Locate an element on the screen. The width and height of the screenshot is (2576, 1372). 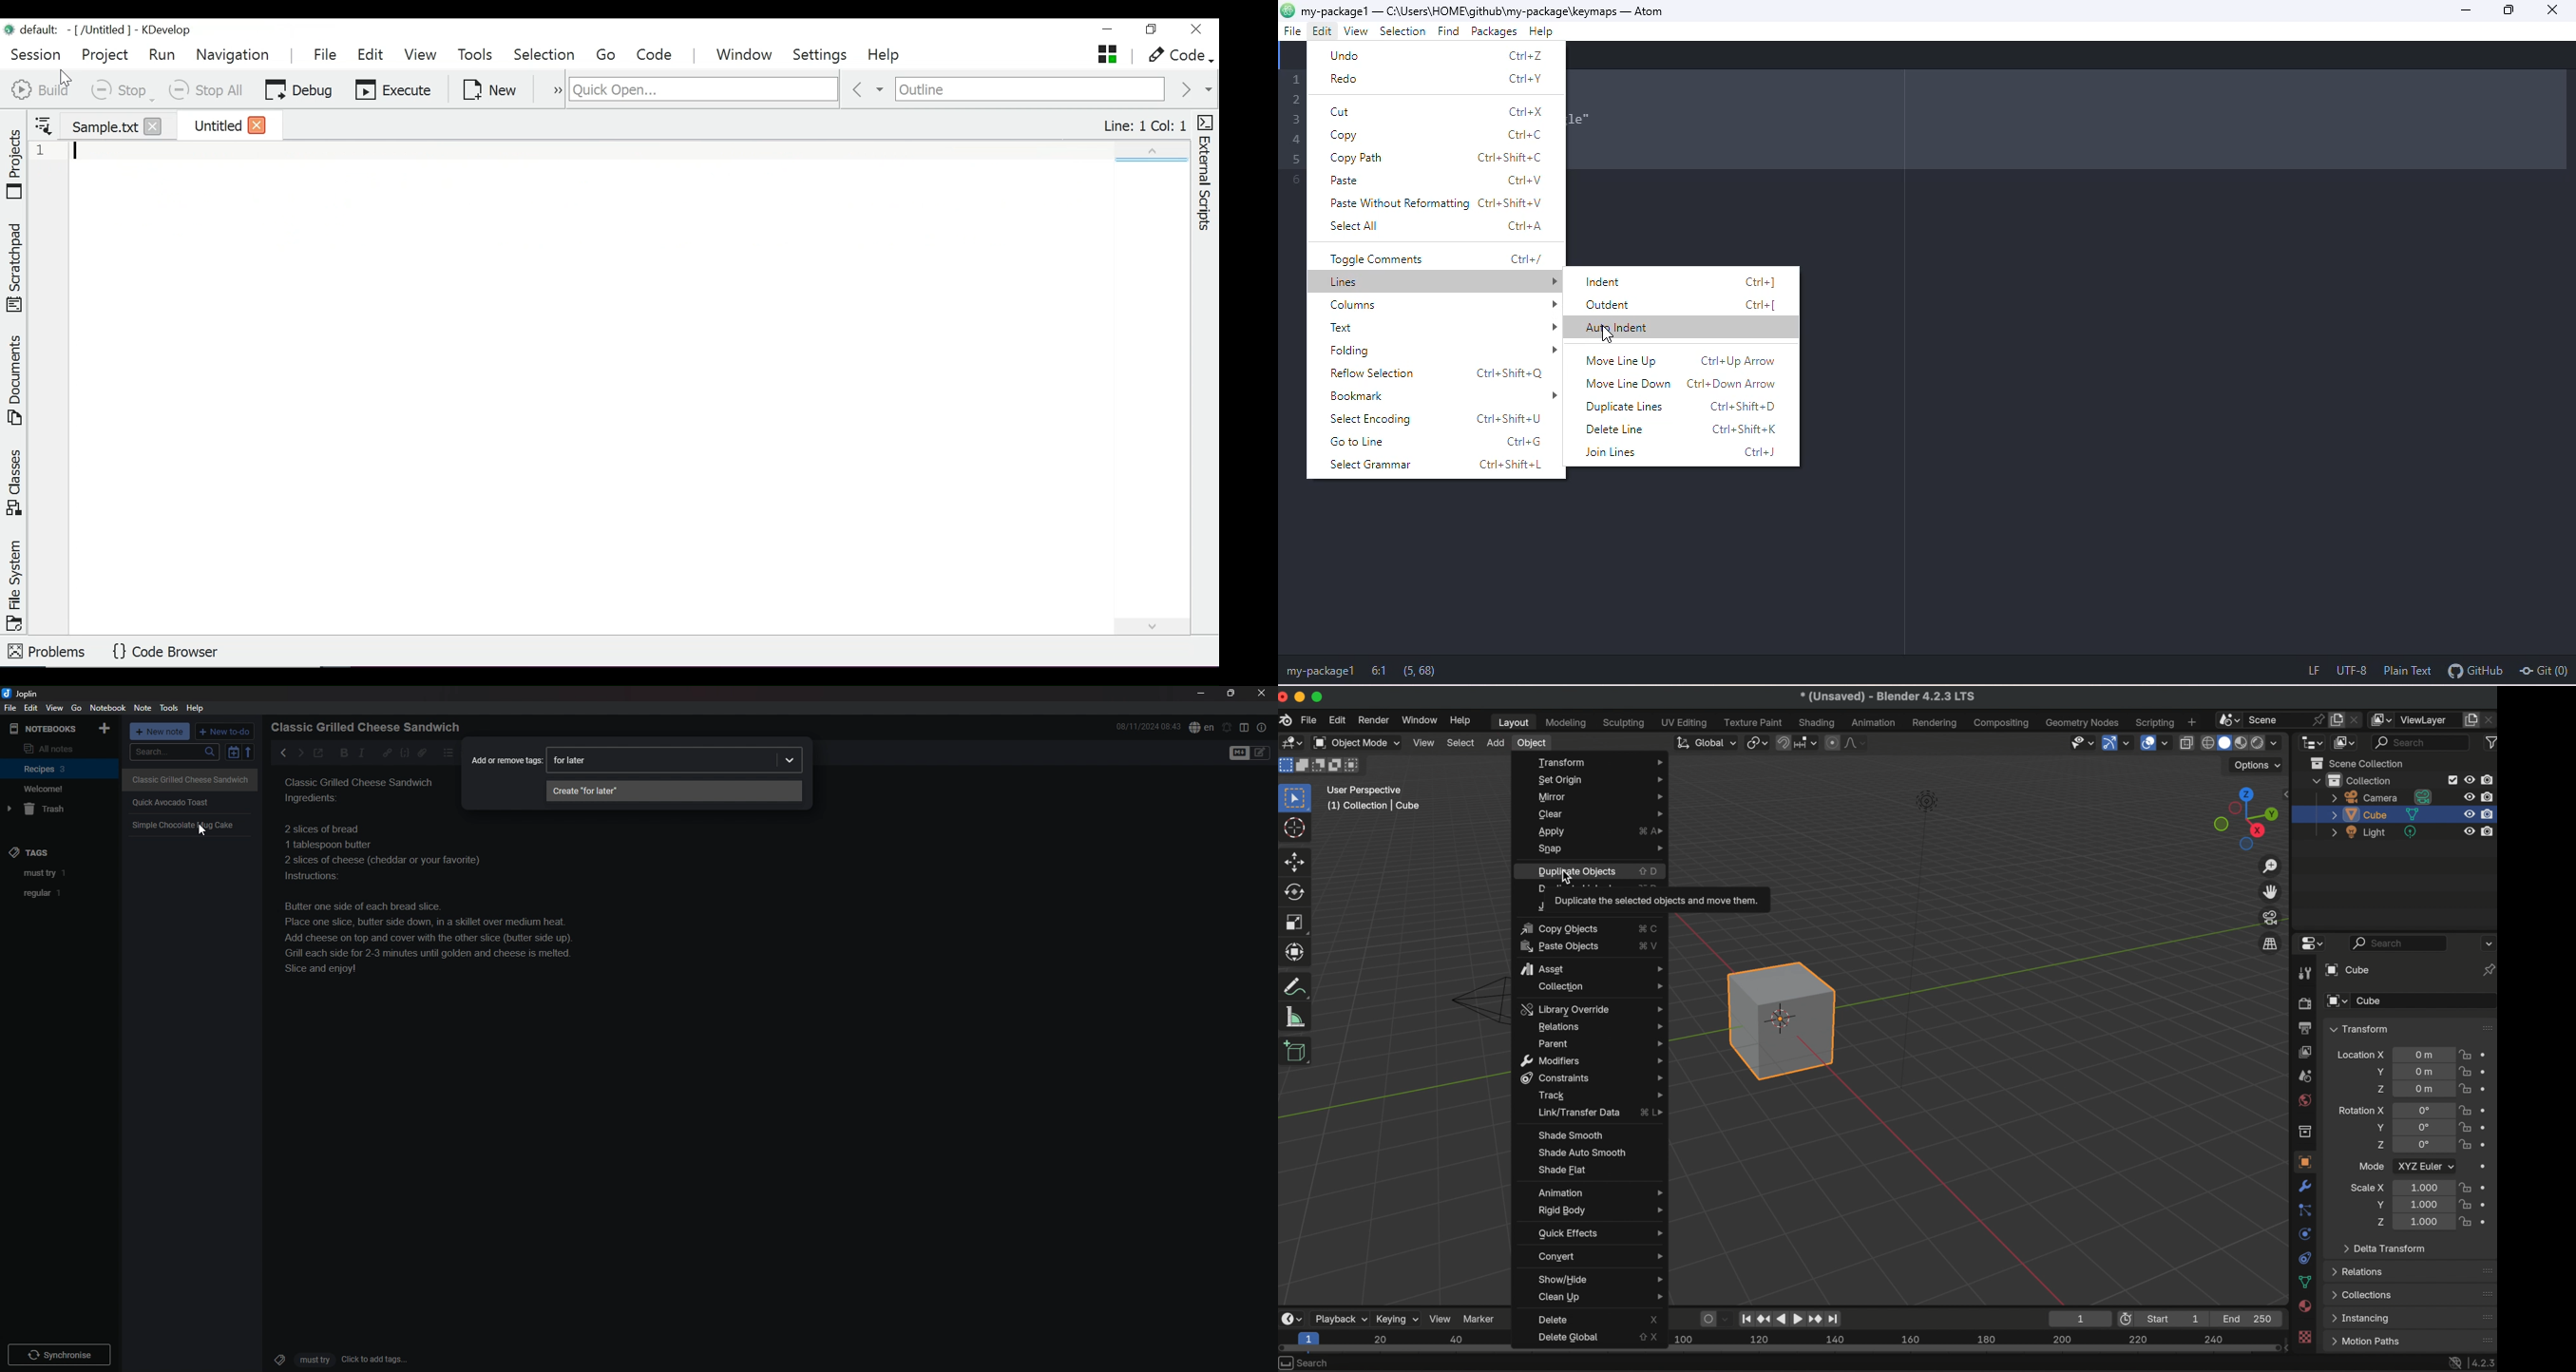
Classic Grilled Cheese Sandwich is located at coordinates (191, 779).